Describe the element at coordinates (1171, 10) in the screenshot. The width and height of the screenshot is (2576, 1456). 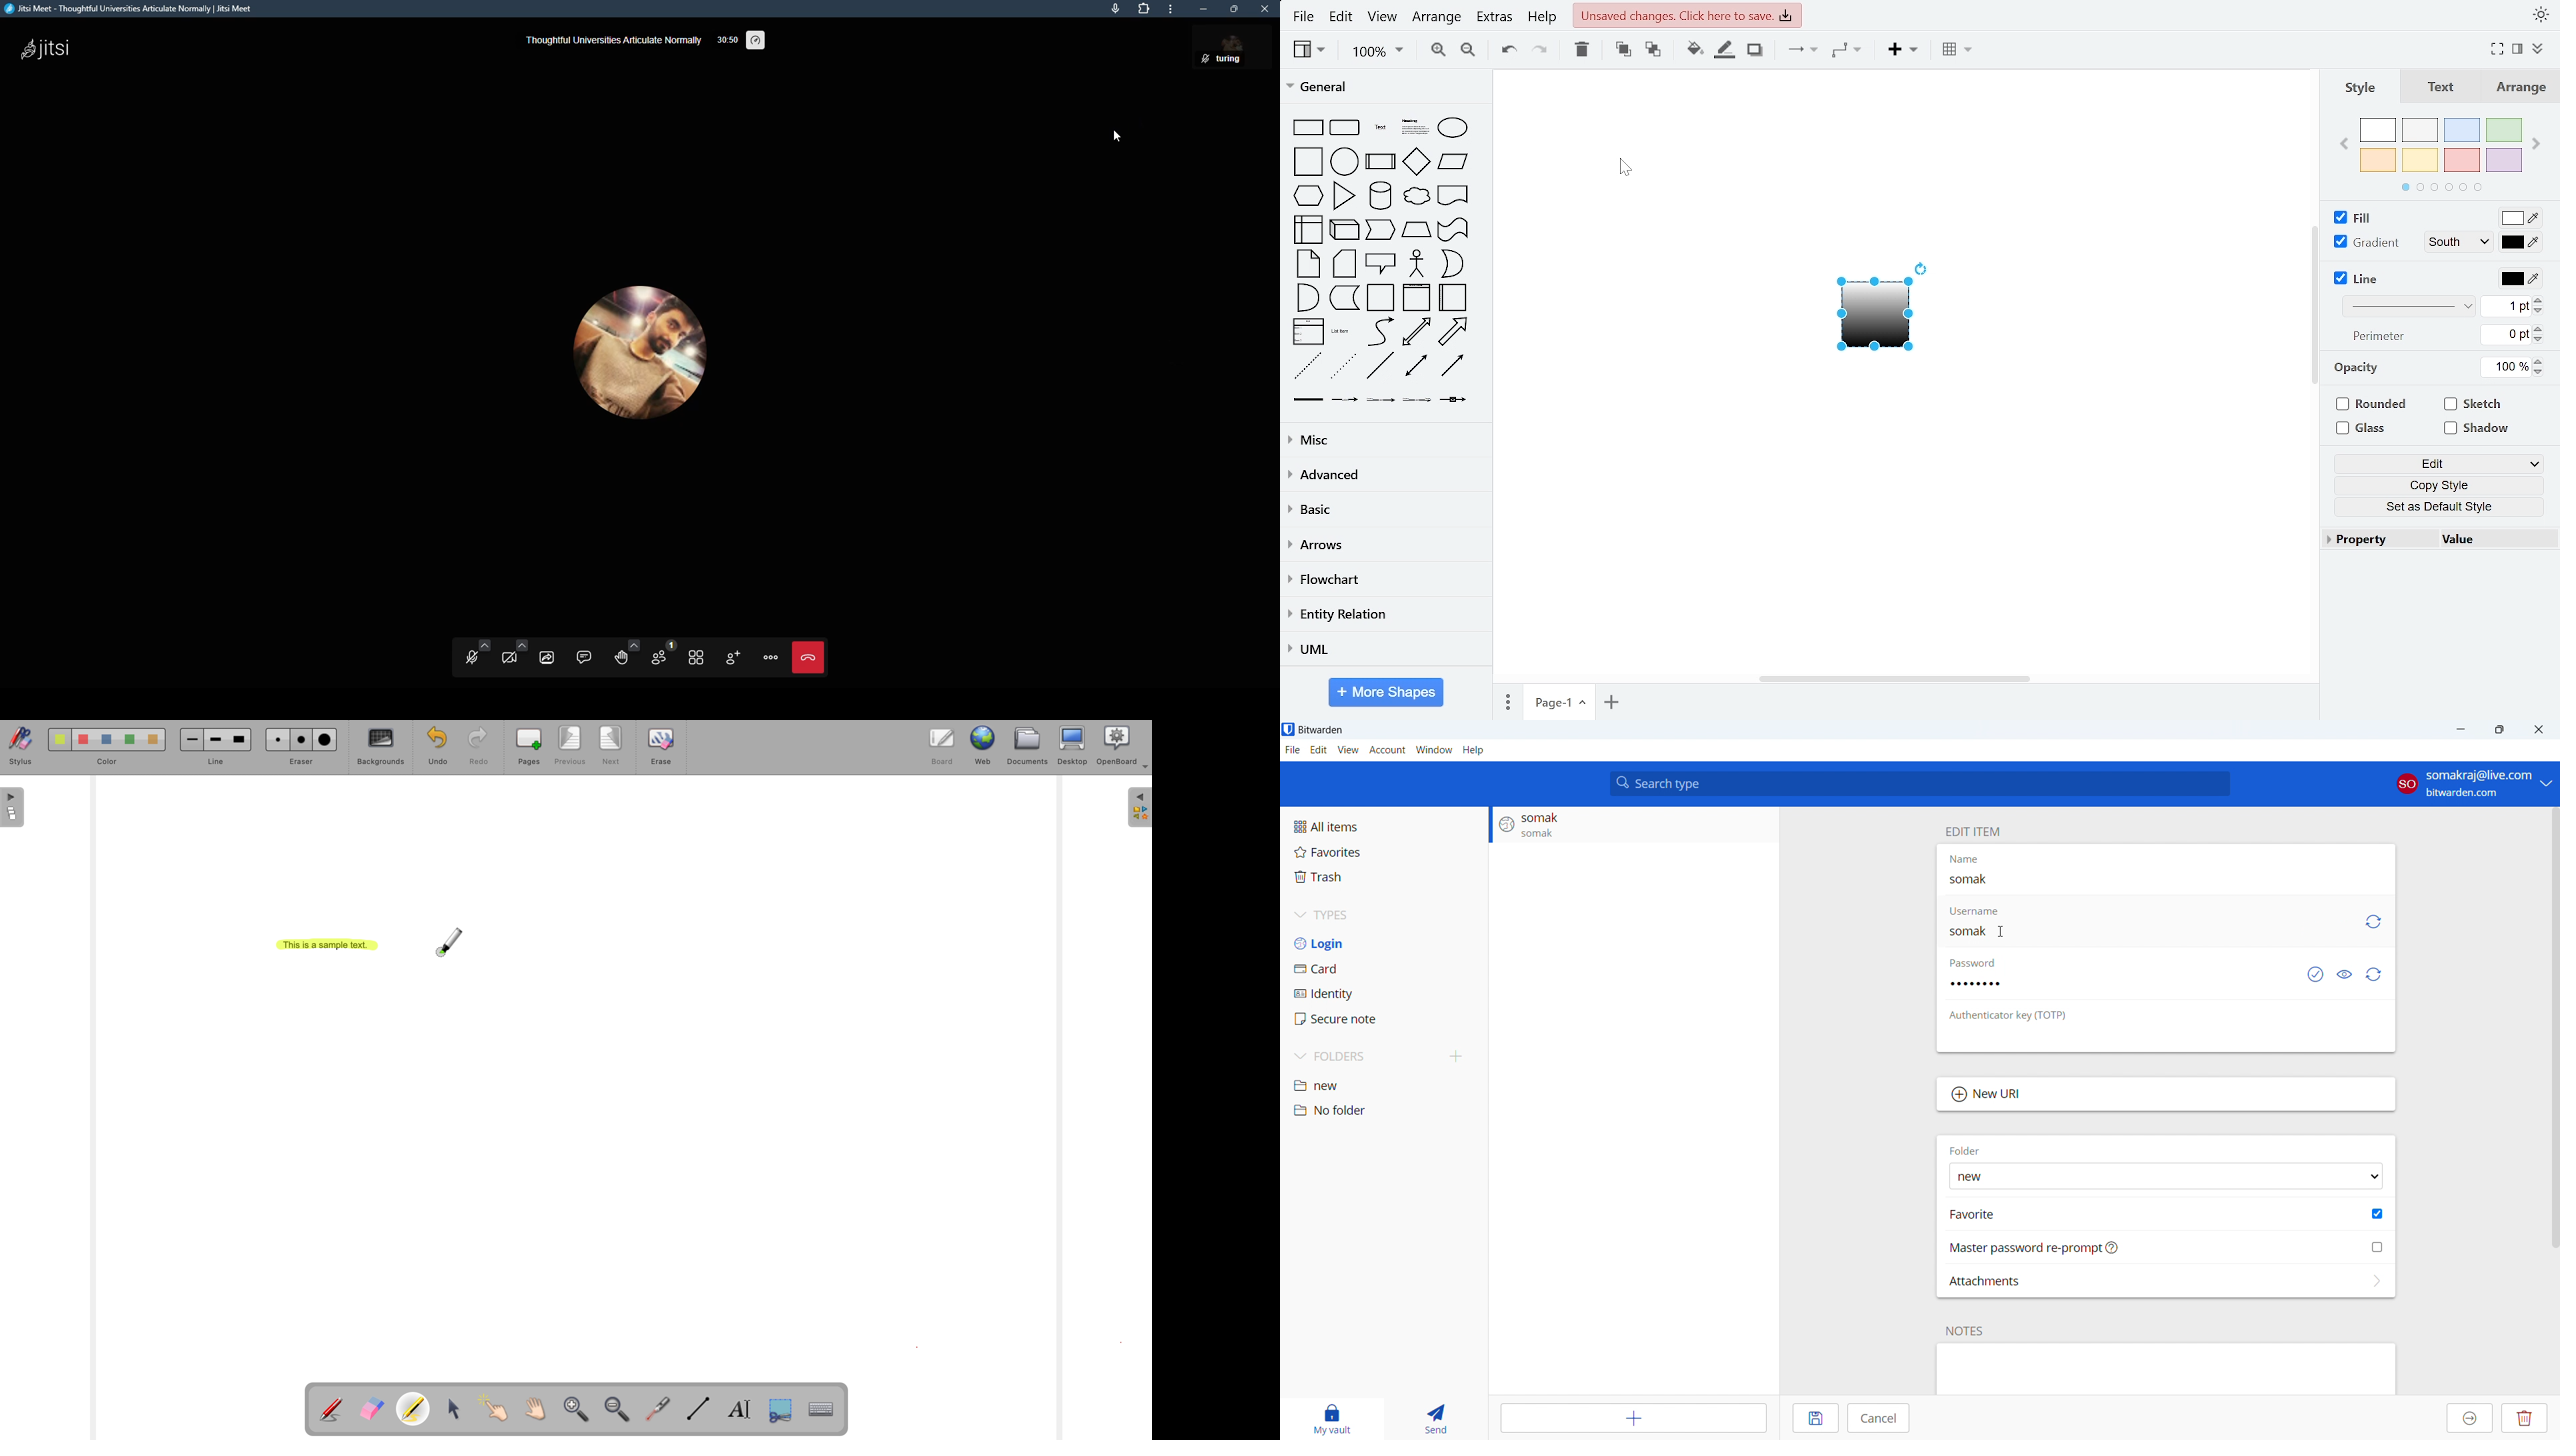
I see `more` at that location.